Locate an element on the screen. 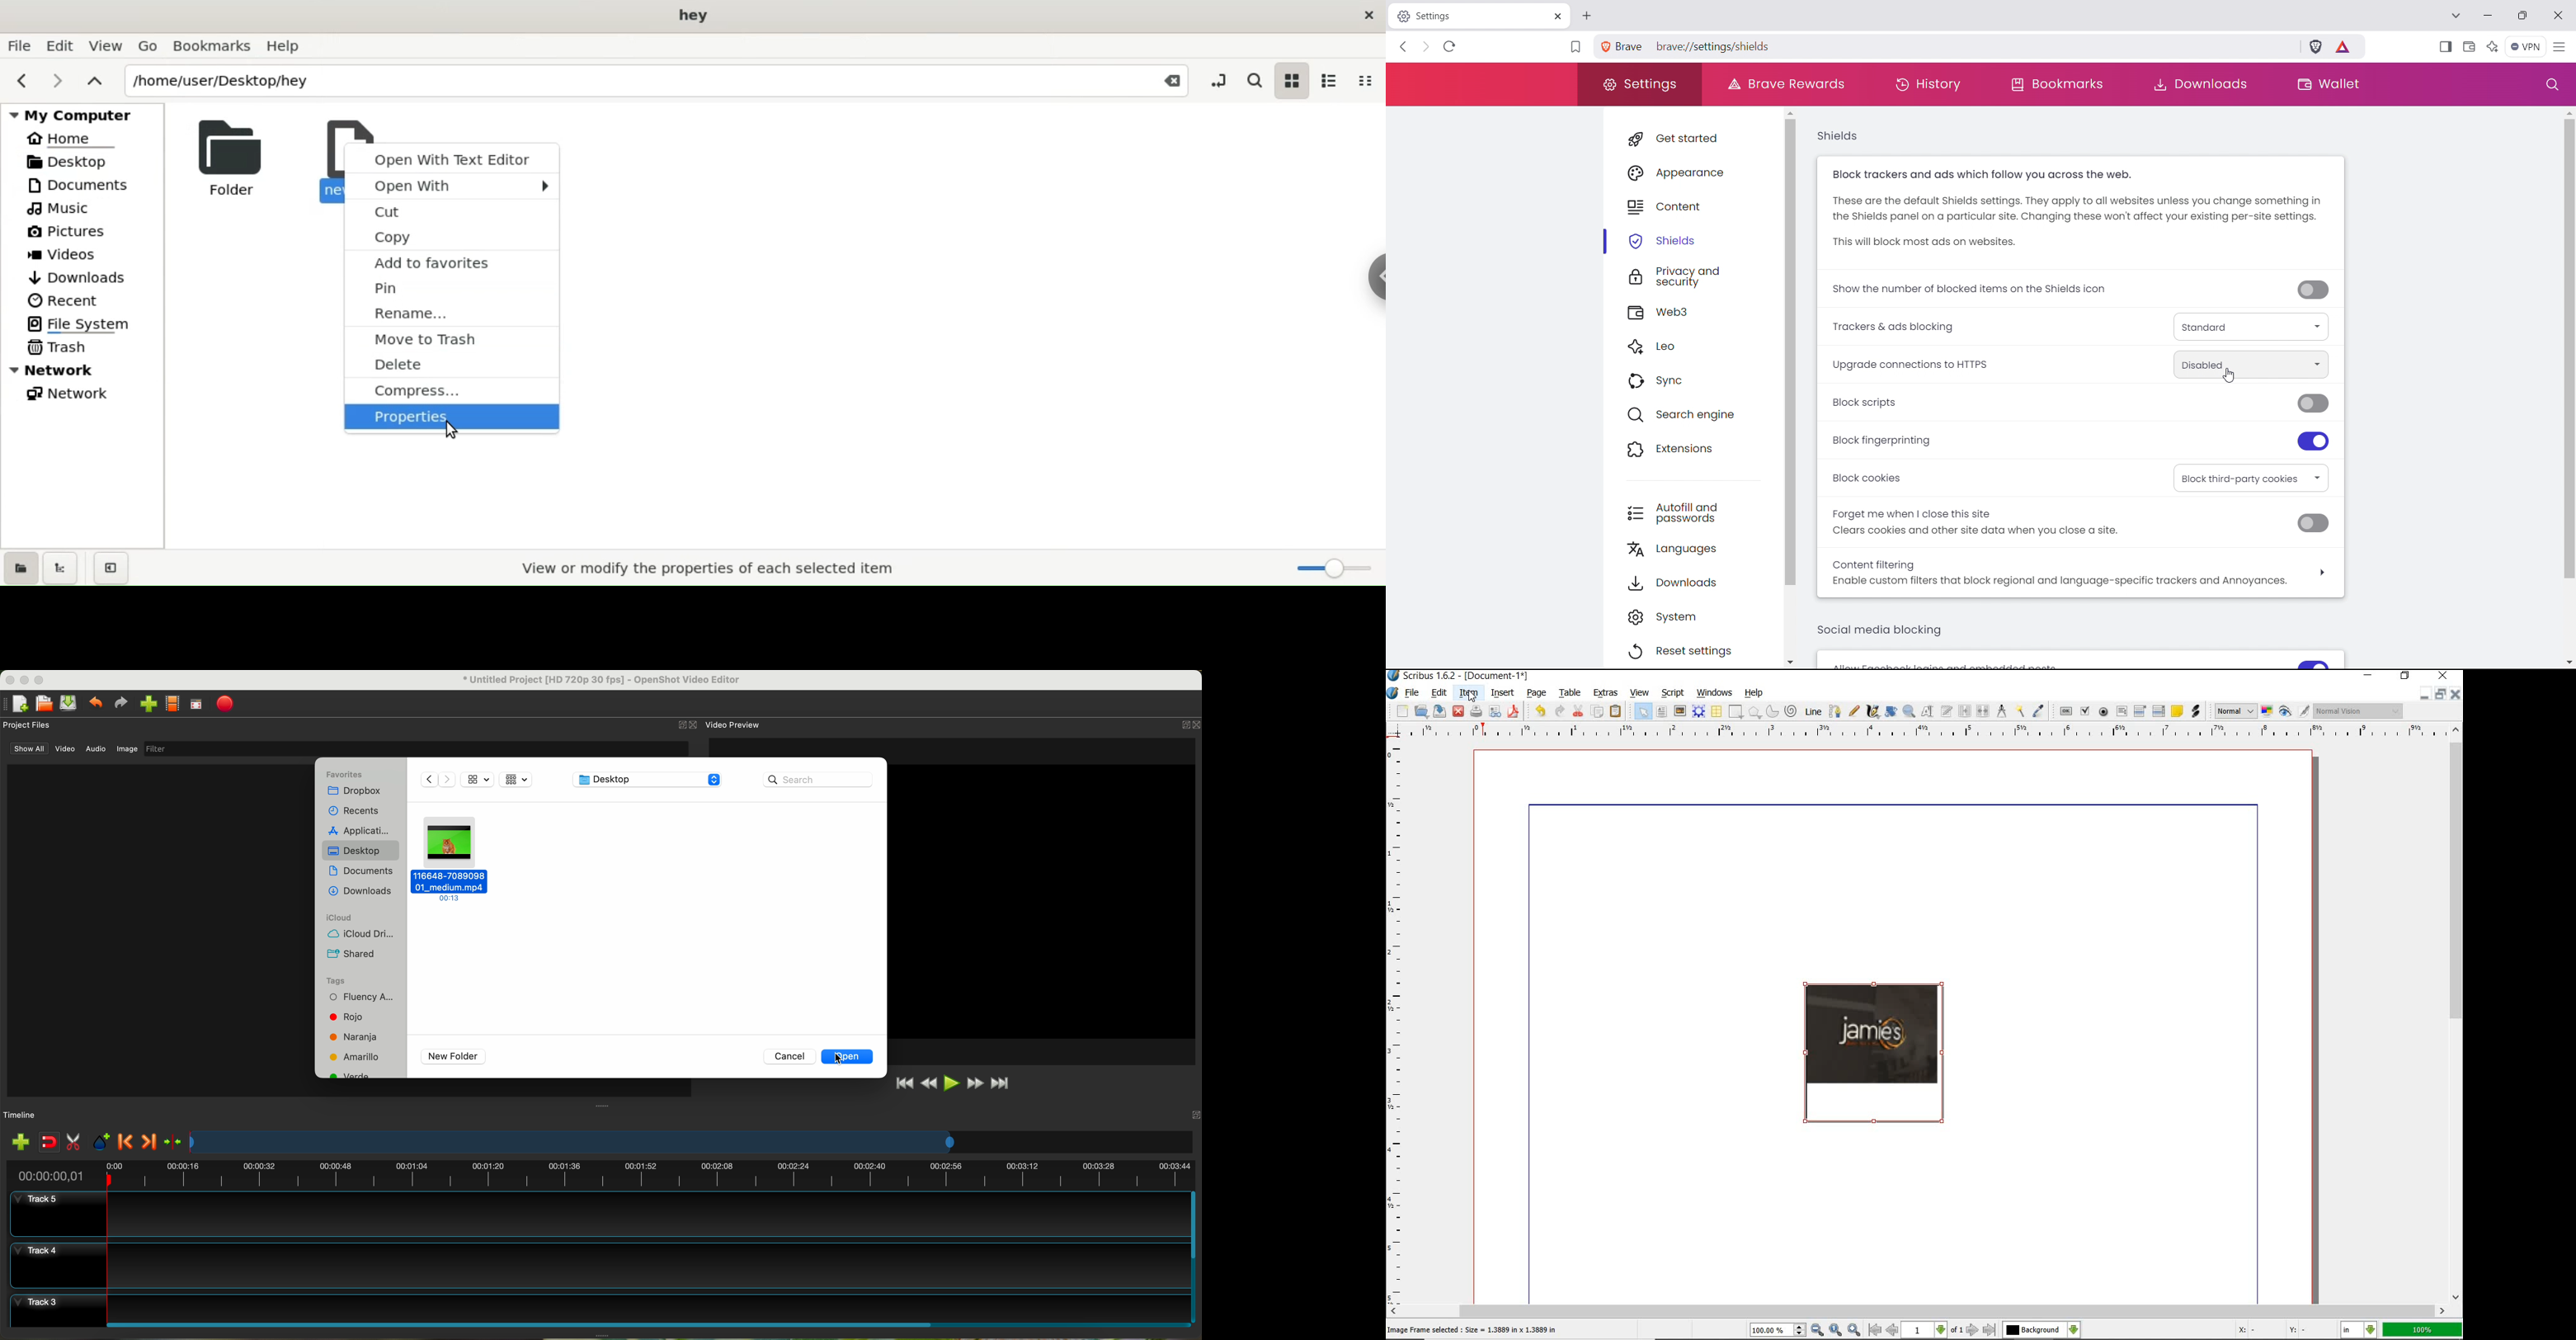 The width and height of the screenshot is (2576, 1344). social media blocking is located at coordinates (1880, 629).